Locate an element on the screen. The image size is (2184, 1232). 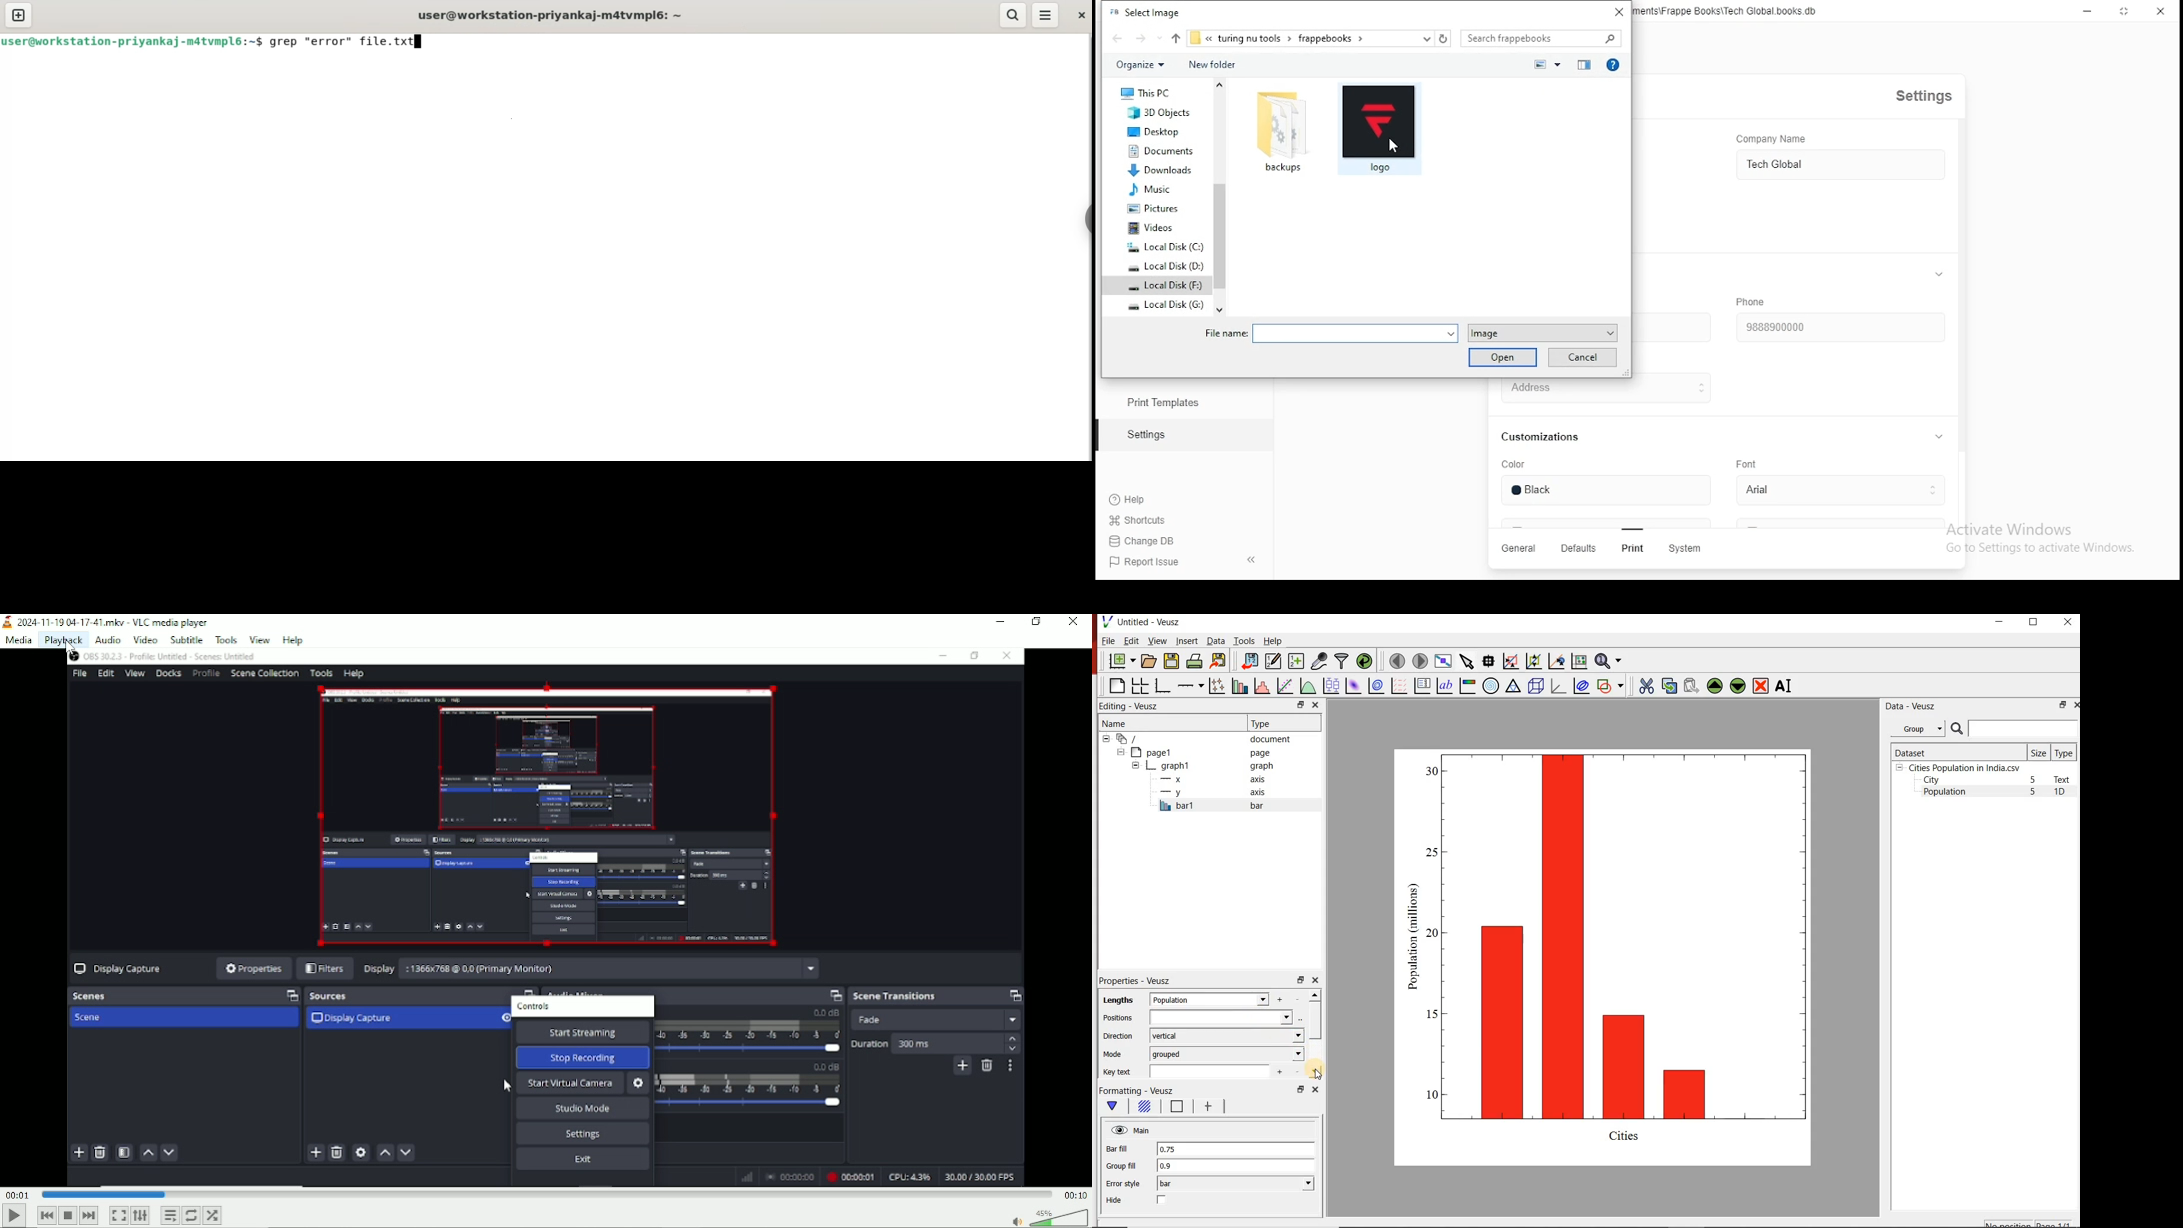
<< turing nu tools > frappebooks > is located at coordinates (1295, 39).